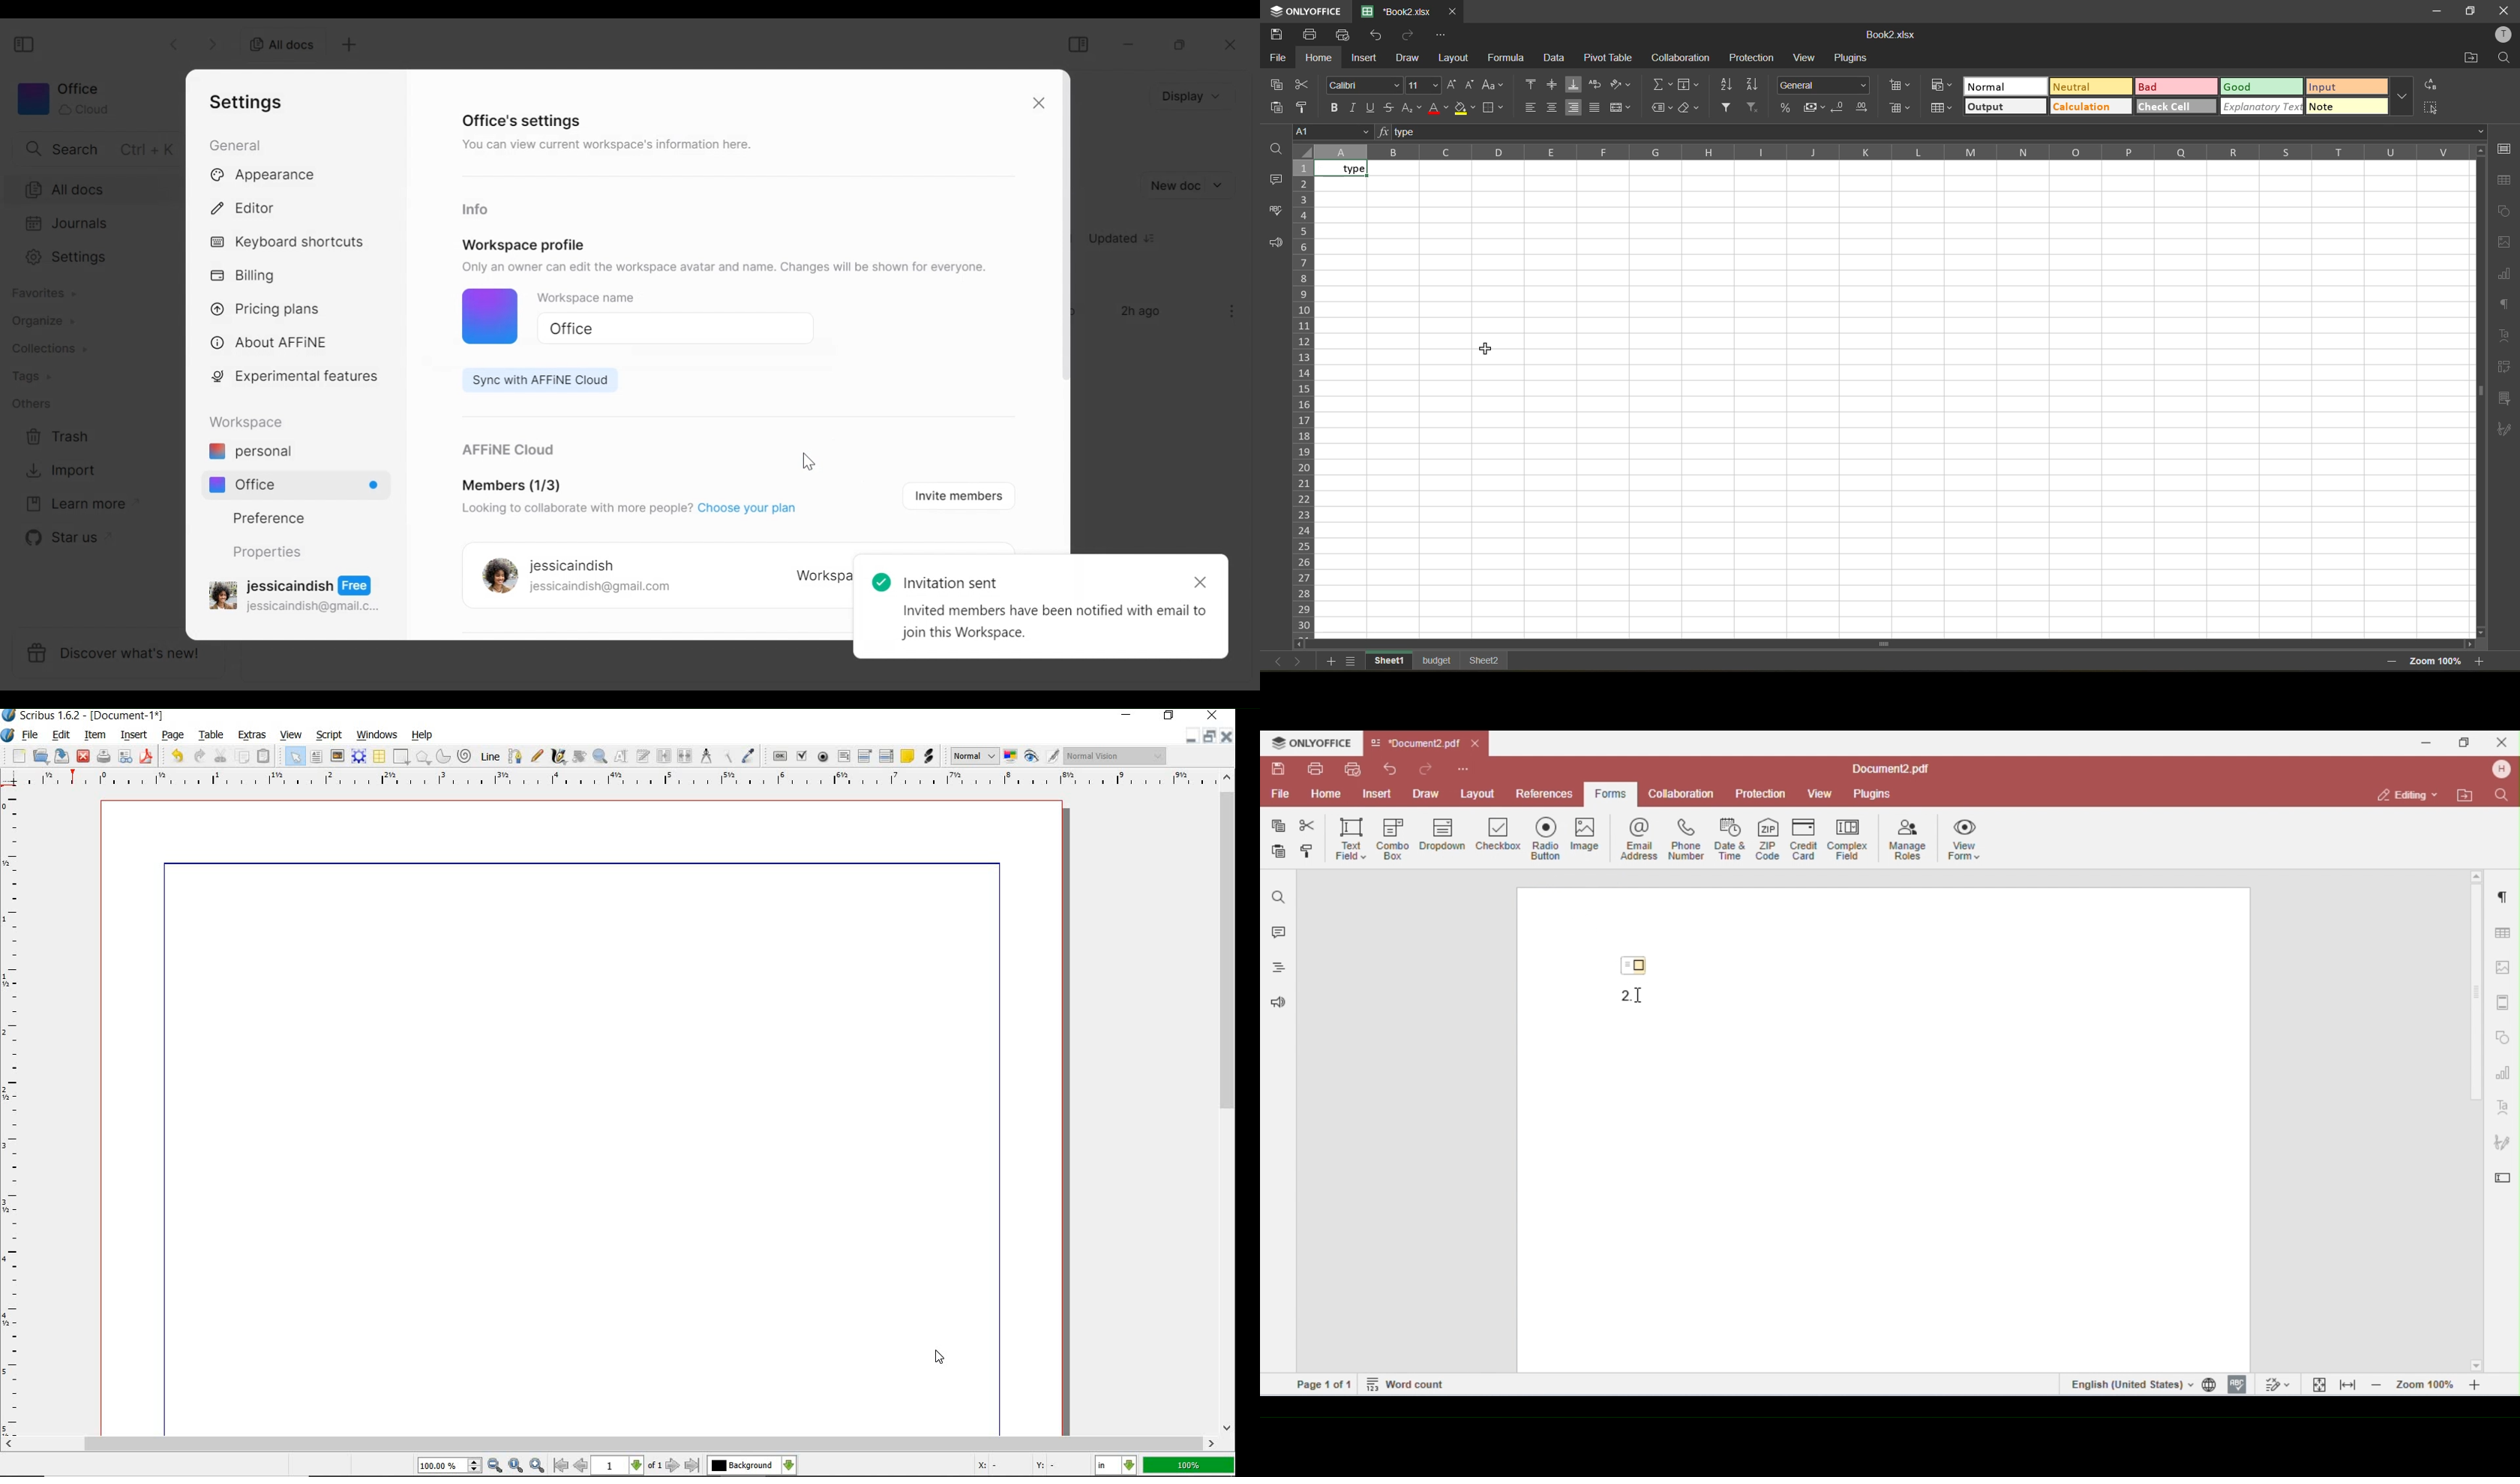  What do you see at coordinates (1453, 83) in the screenshot?
I see `increment size` at bounding box center [1453, 83].